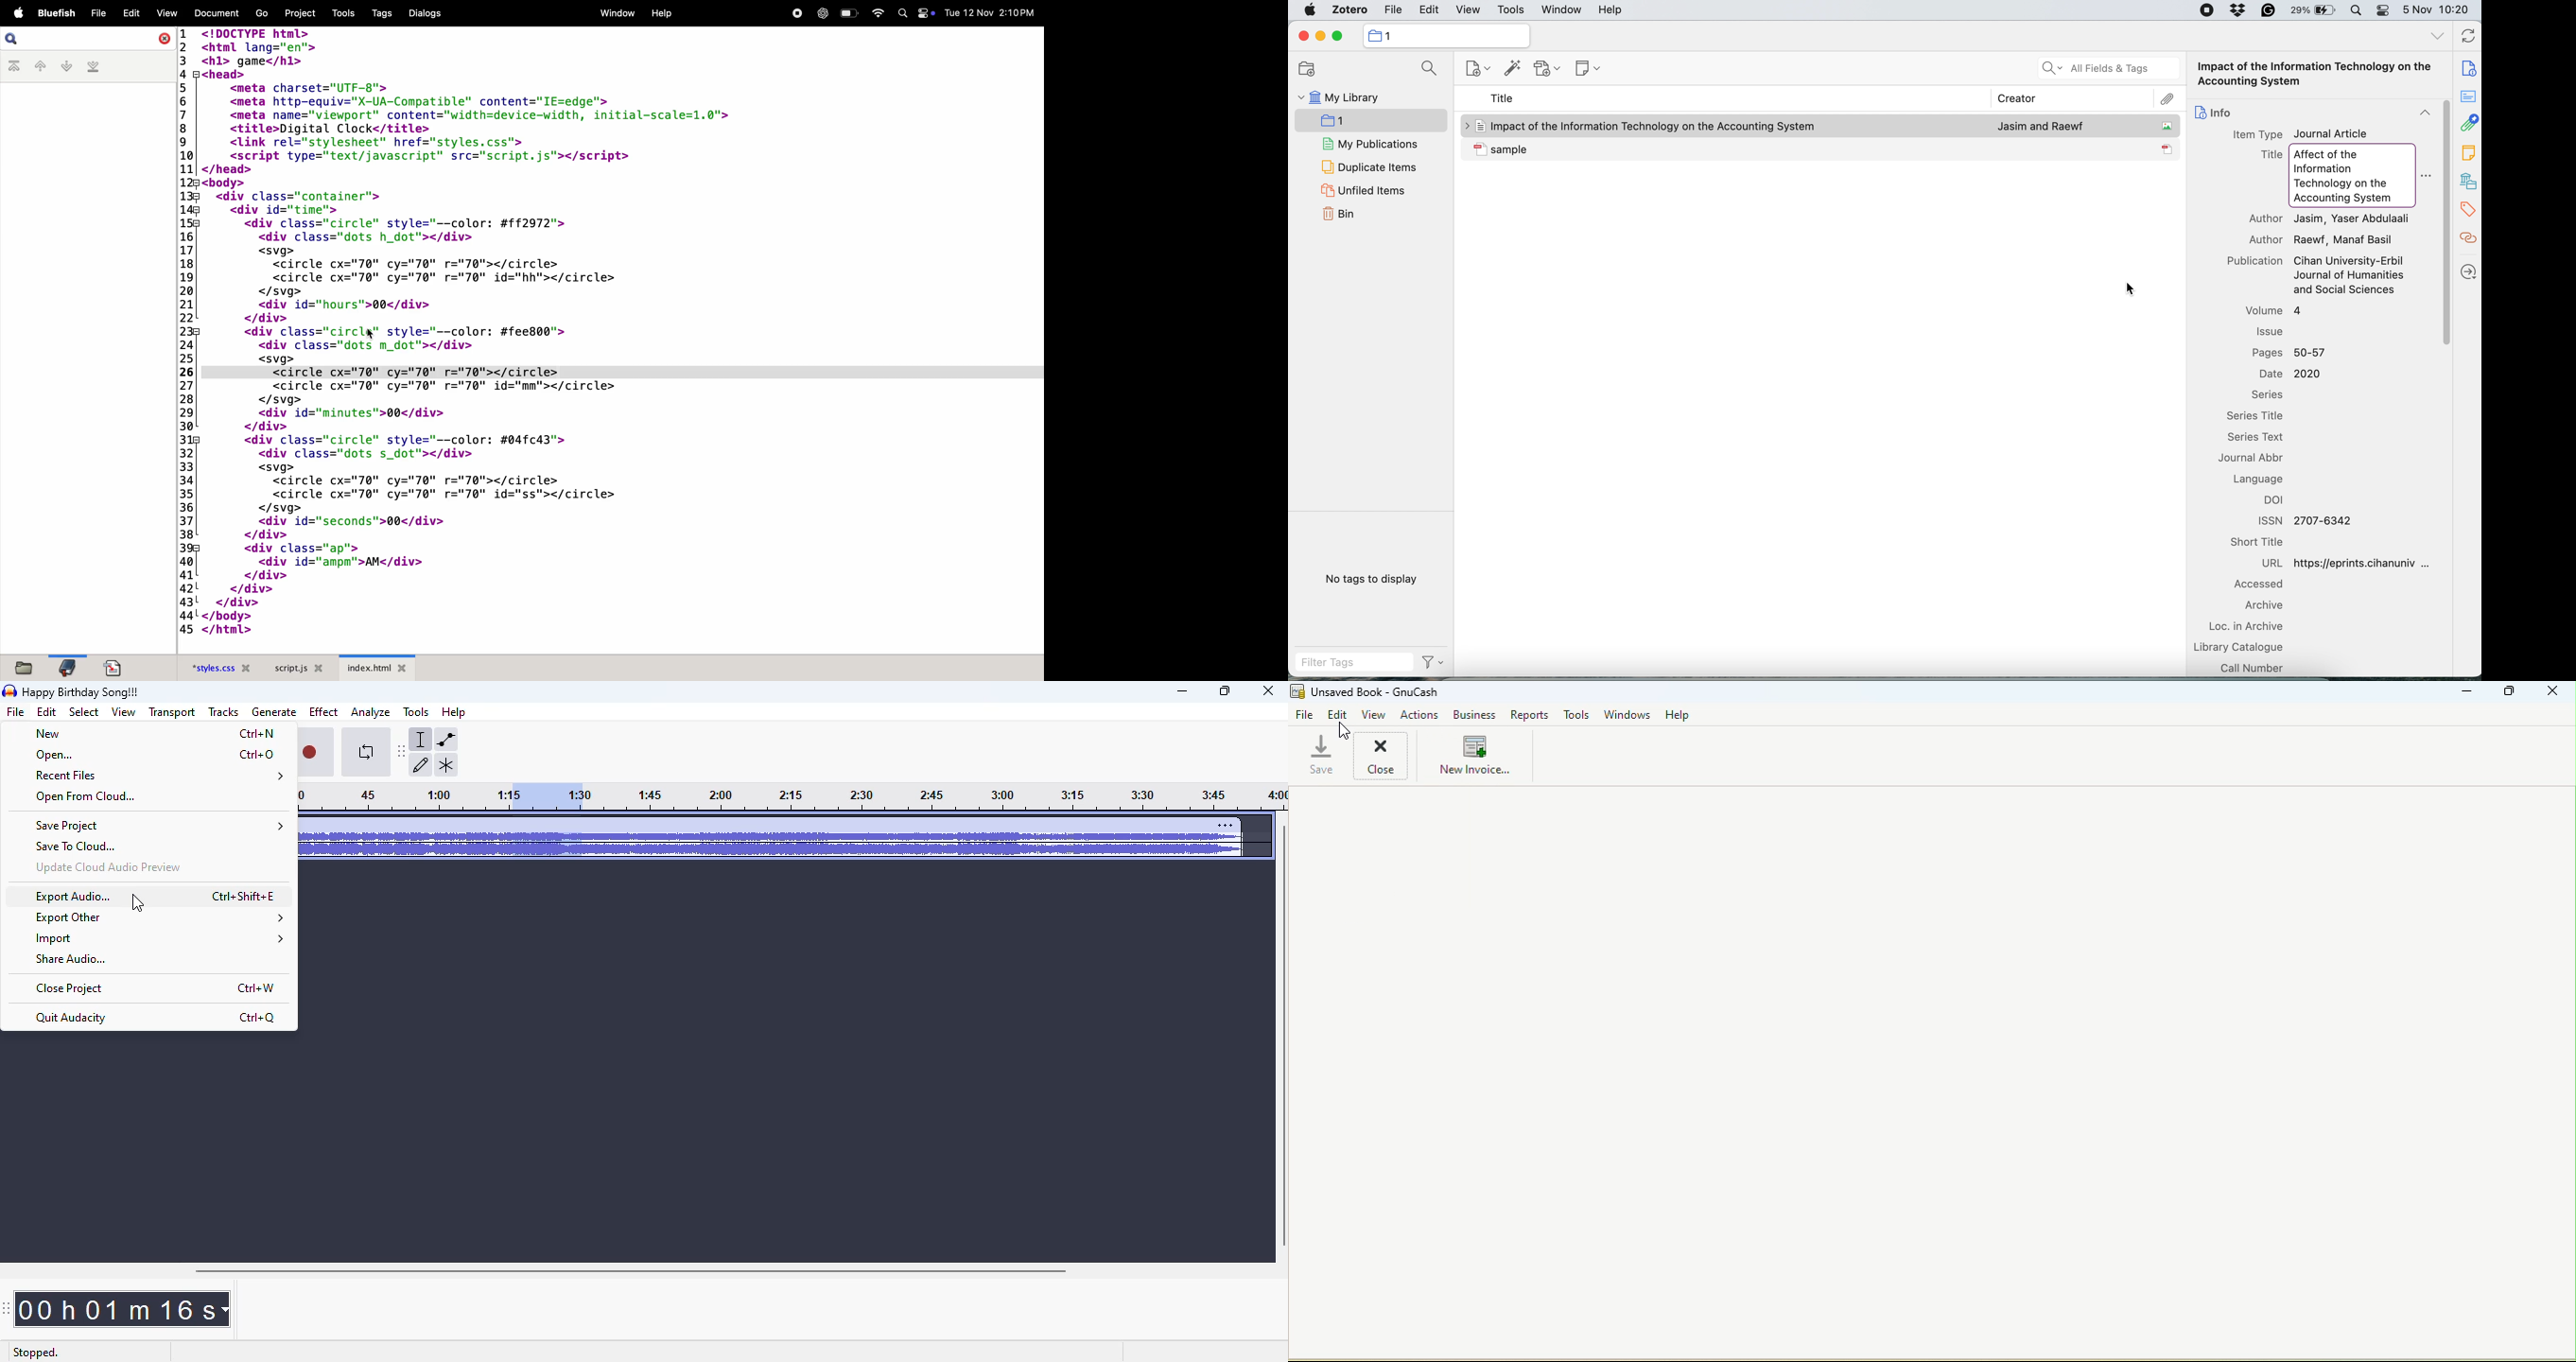 Image resolution: width=2576 pixels, height=1372 pixels. What do you see at coordinates (1503, 100) in the screenshot?
I see `title` at bounding box center [1503, 100].